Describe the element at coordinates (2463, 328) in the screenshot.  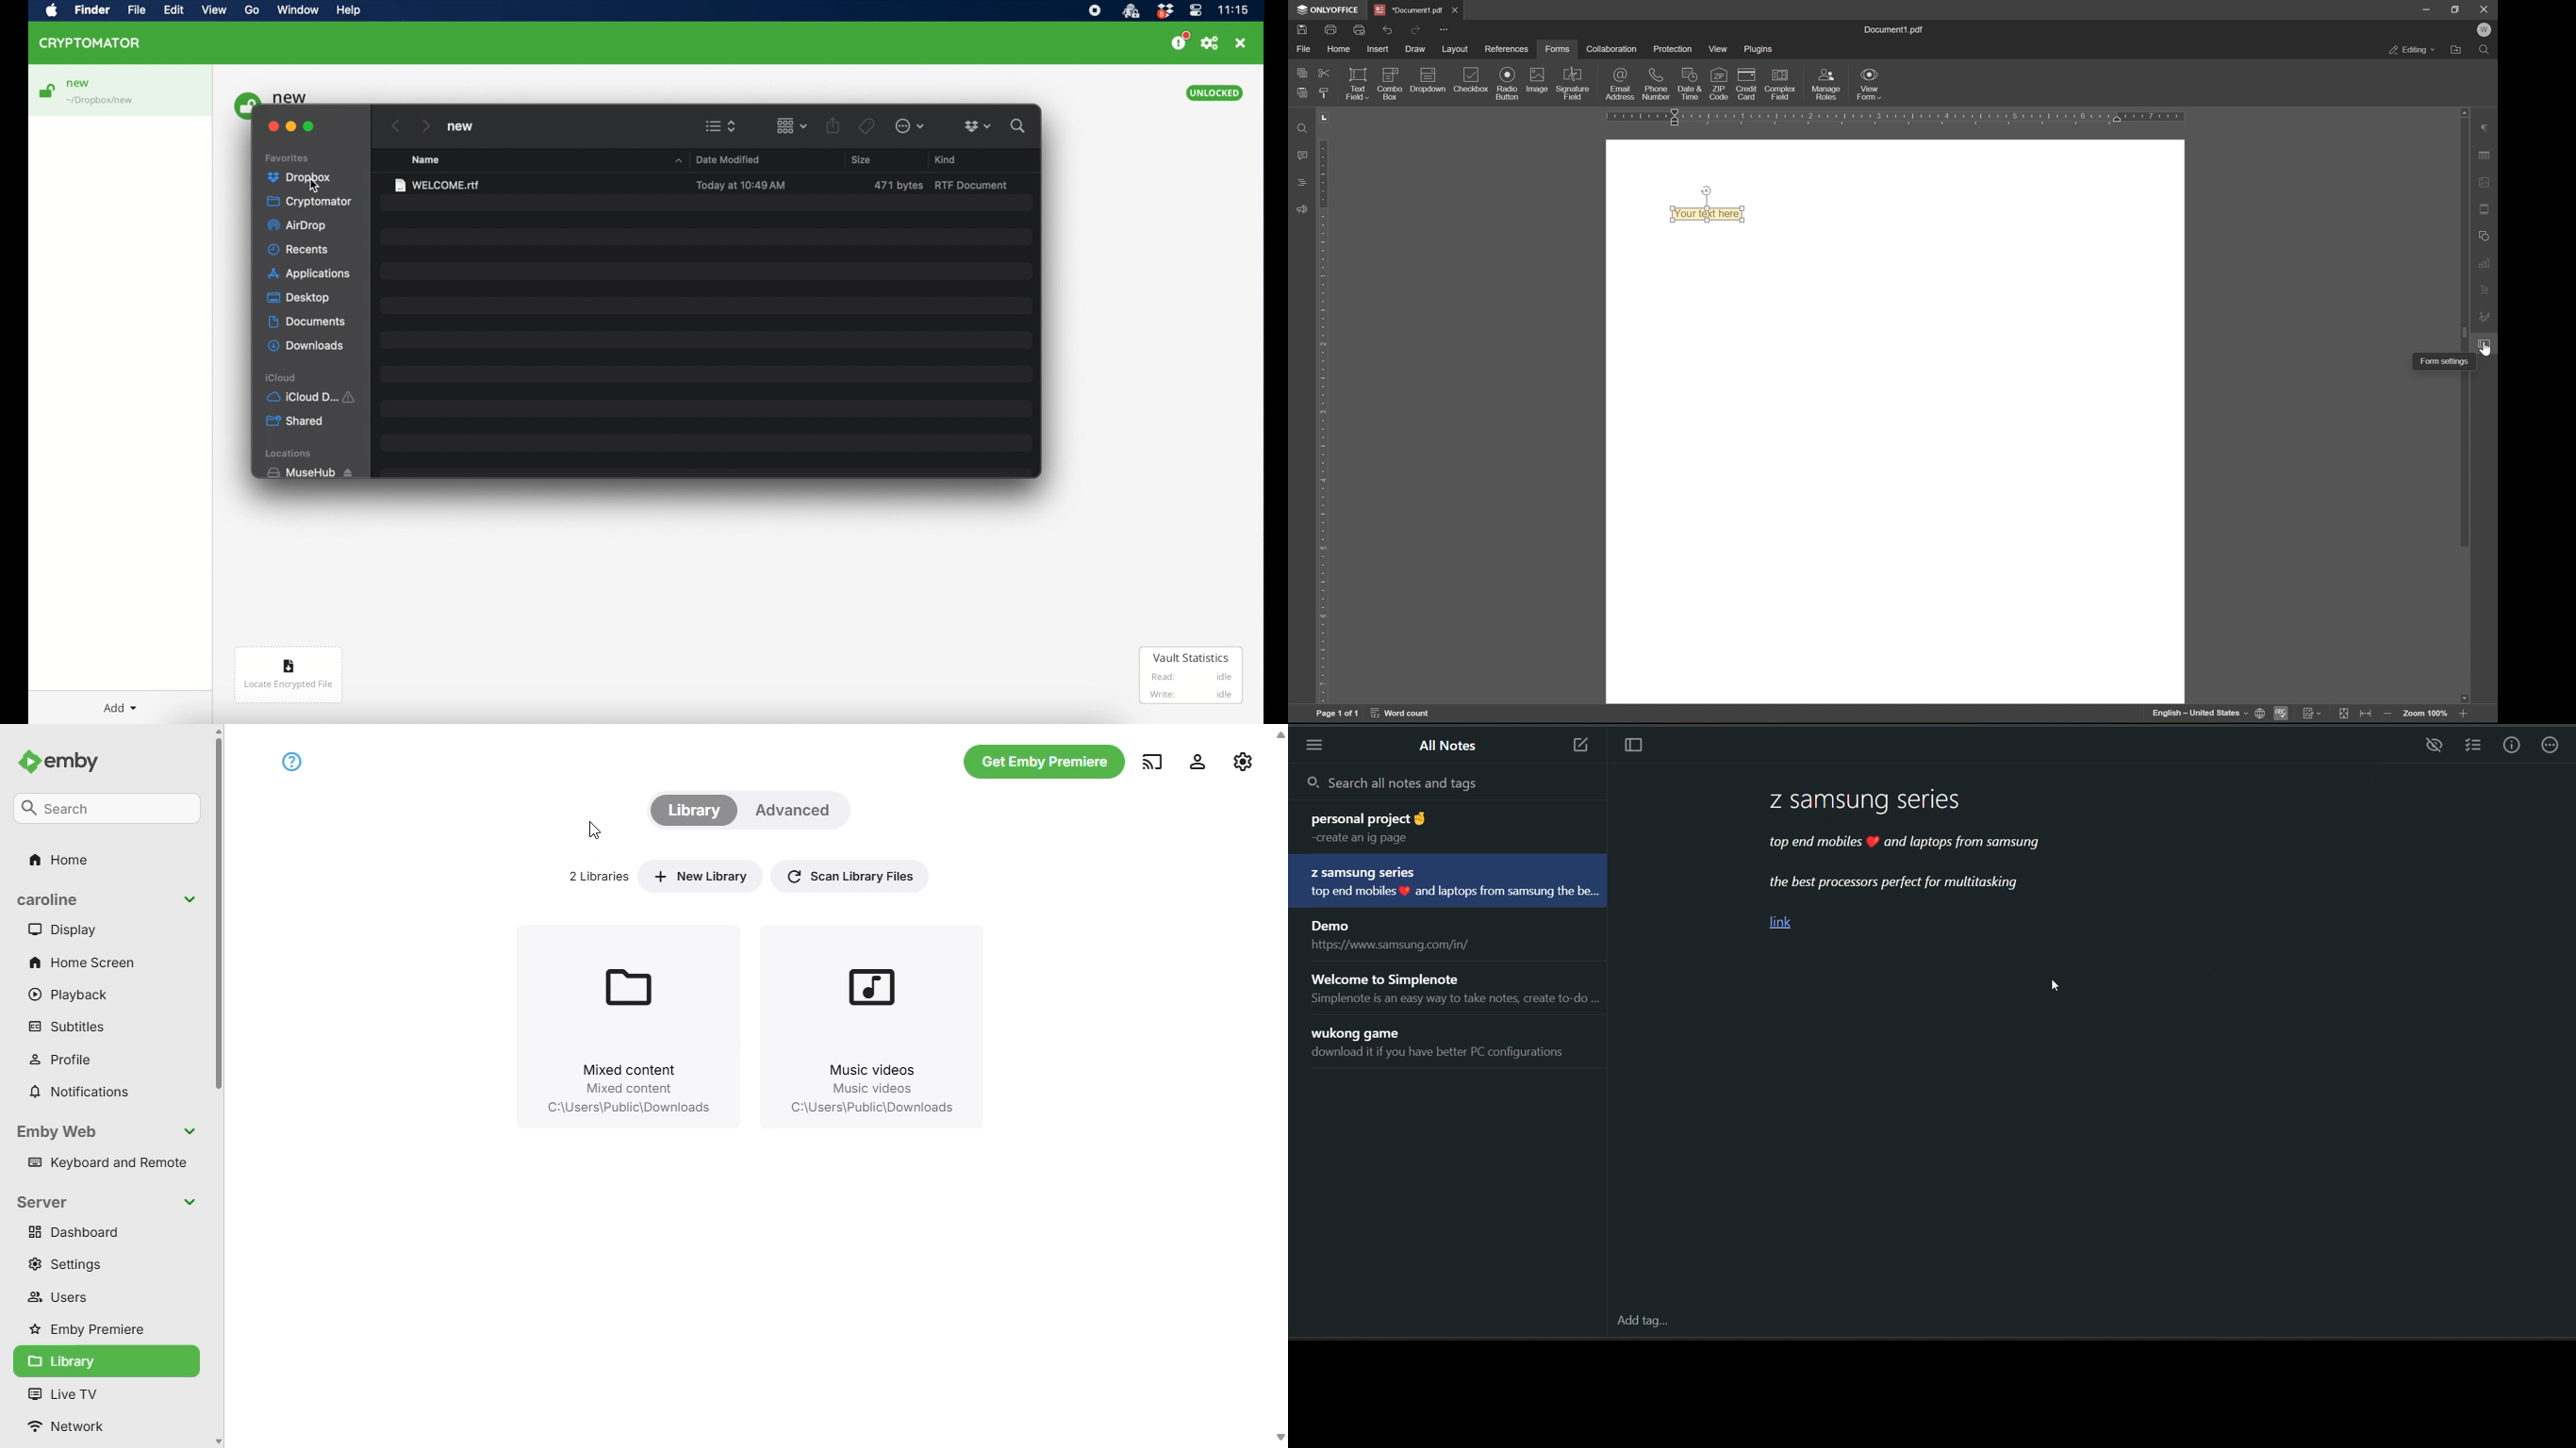
I see `Scroll bar` at that location.